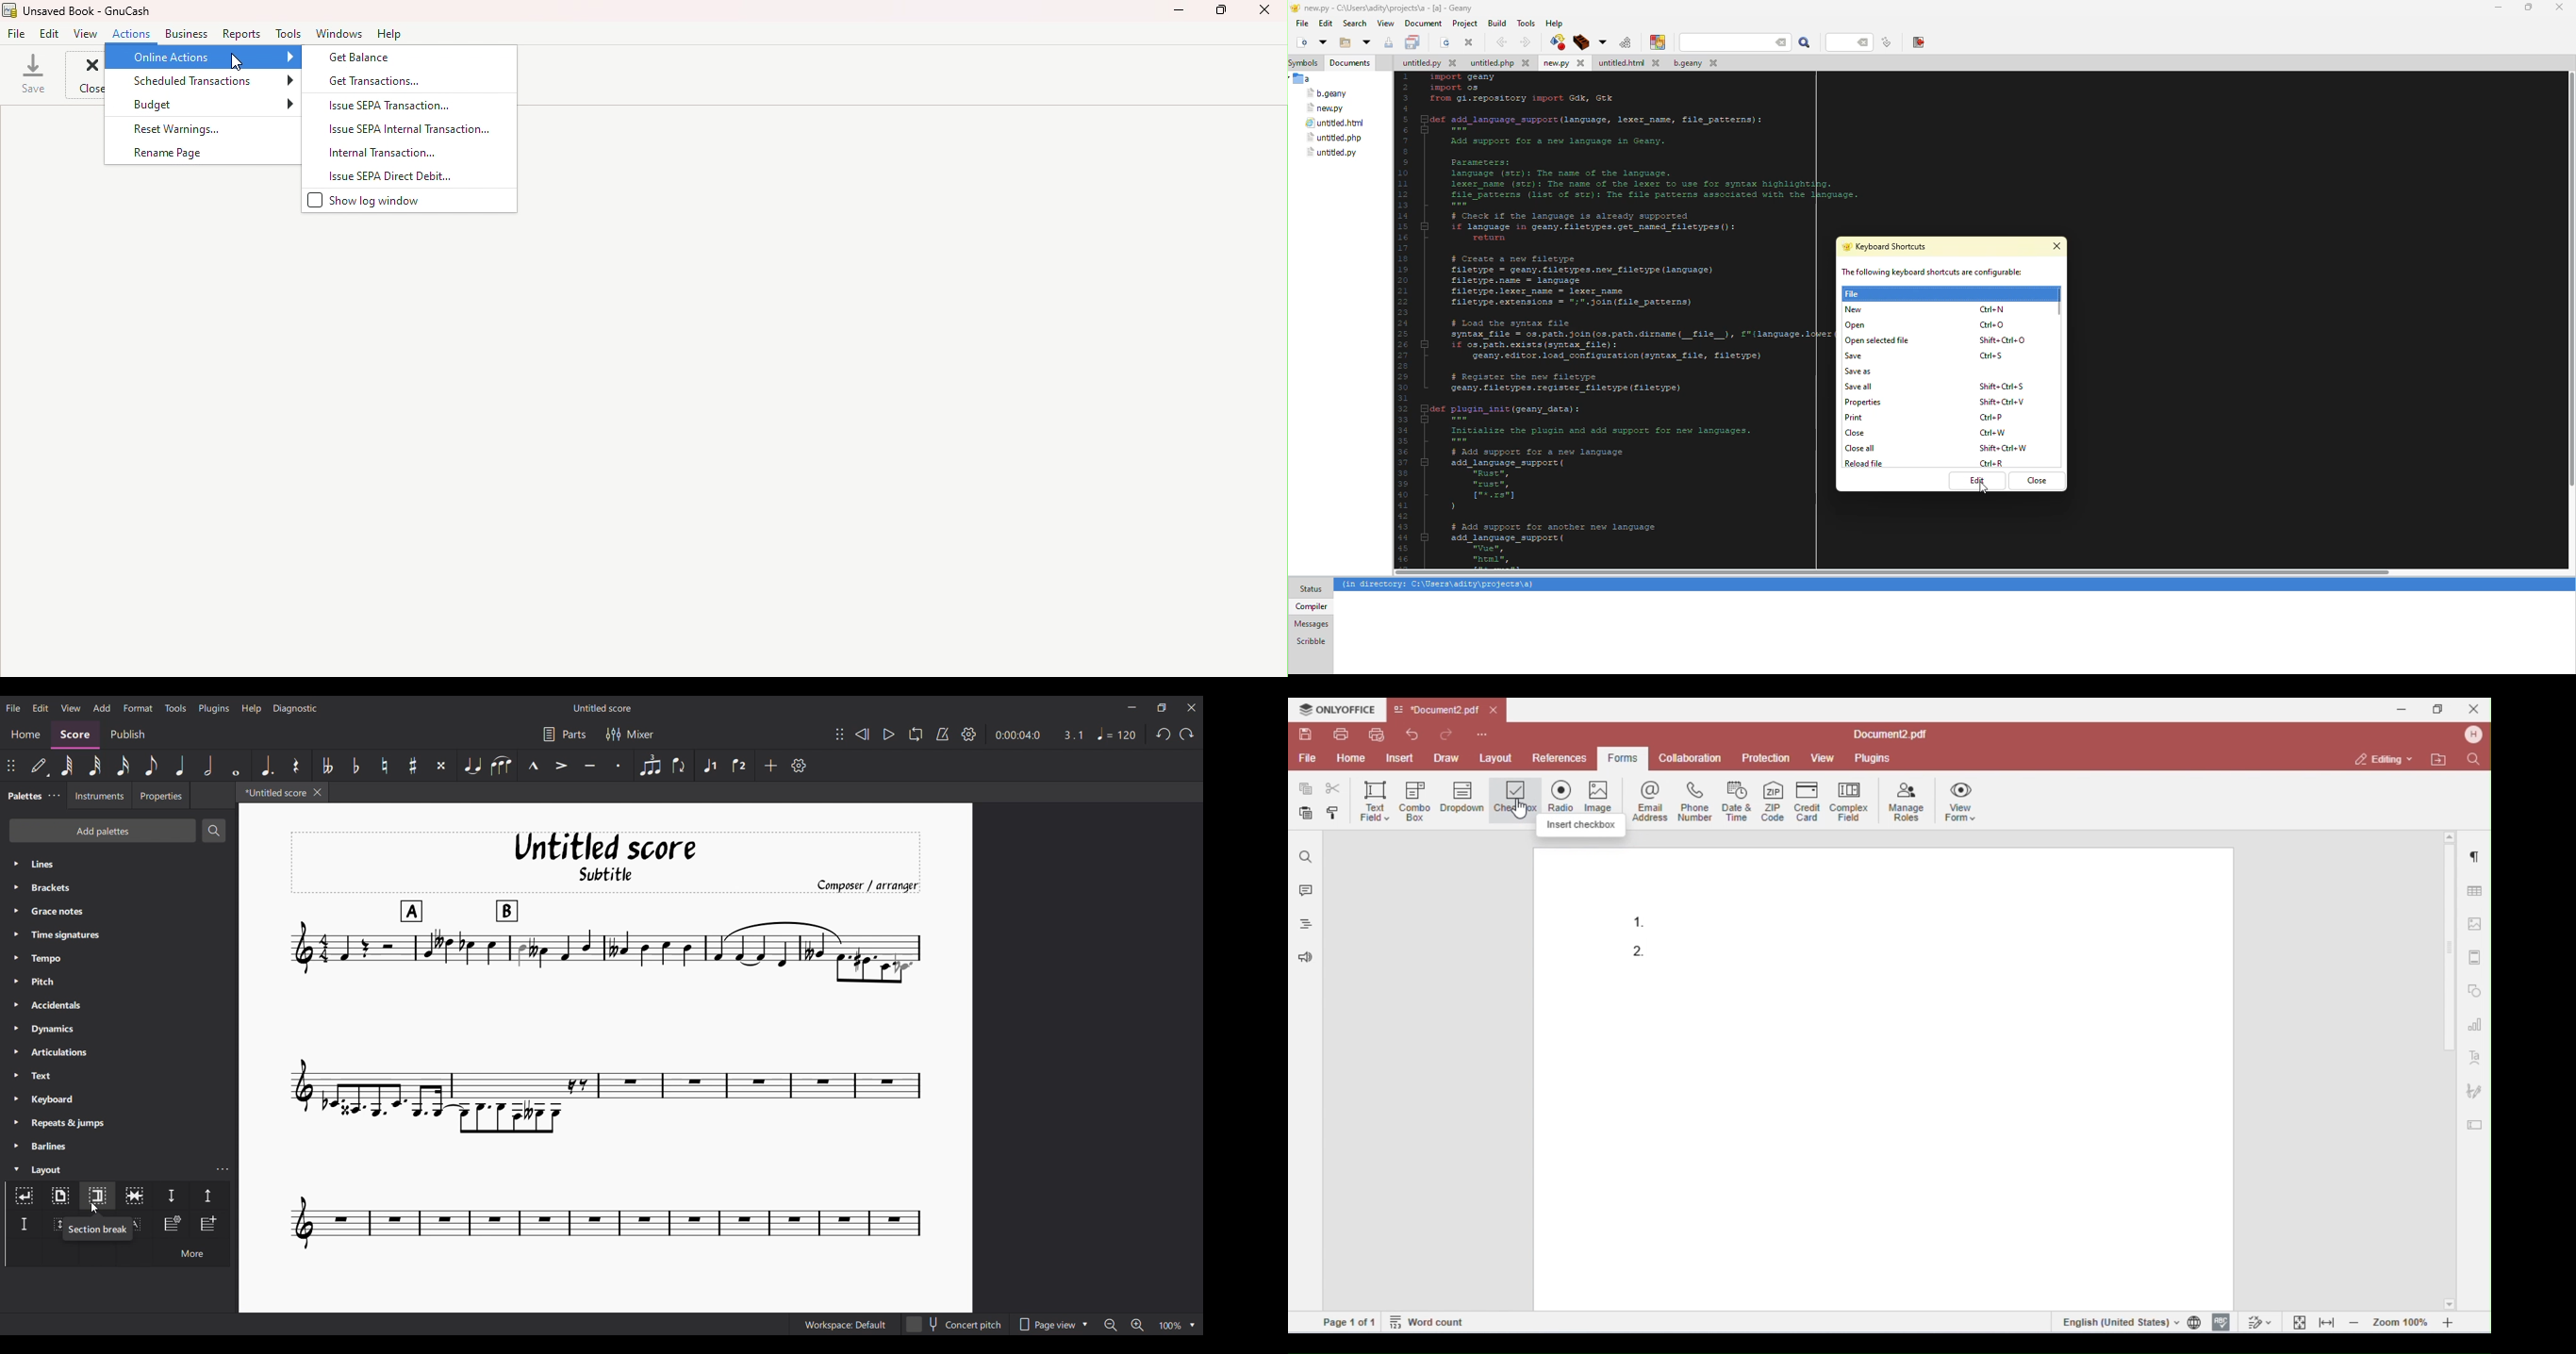  Describe the element at coordinates (1328, 94) in the screenshot. I see `file` at that location.